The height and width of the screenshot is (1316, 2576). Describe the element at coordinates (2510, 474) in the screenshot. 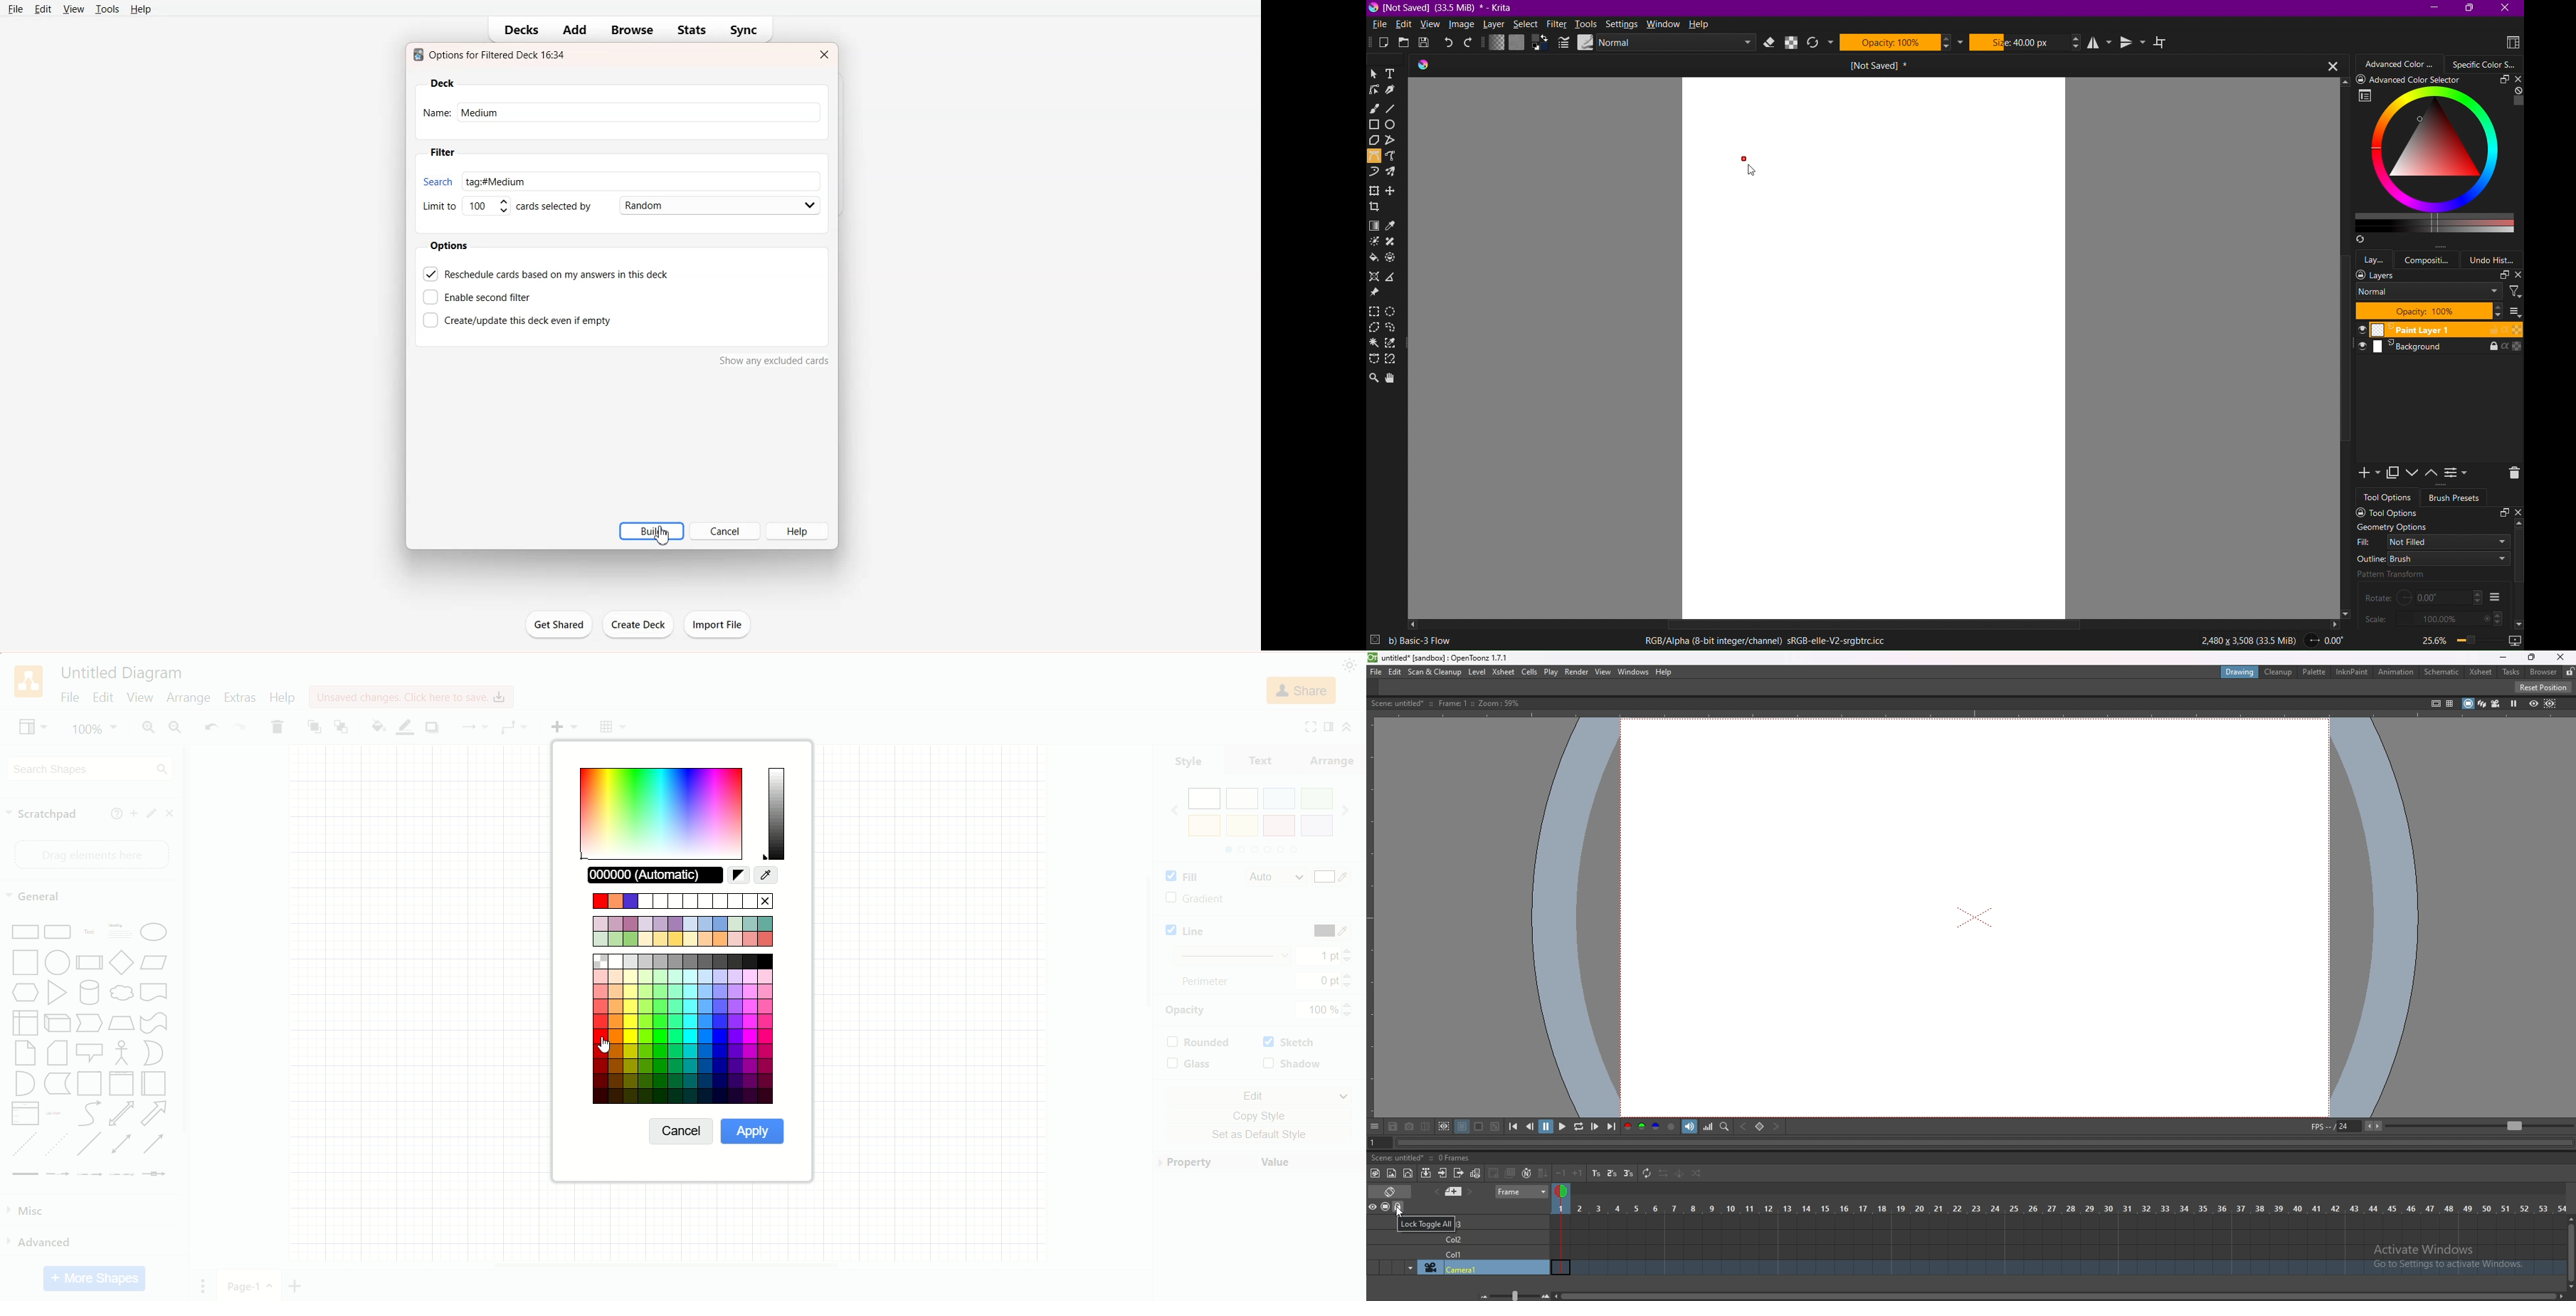

I see `Delete Layer or Mask` at that location.